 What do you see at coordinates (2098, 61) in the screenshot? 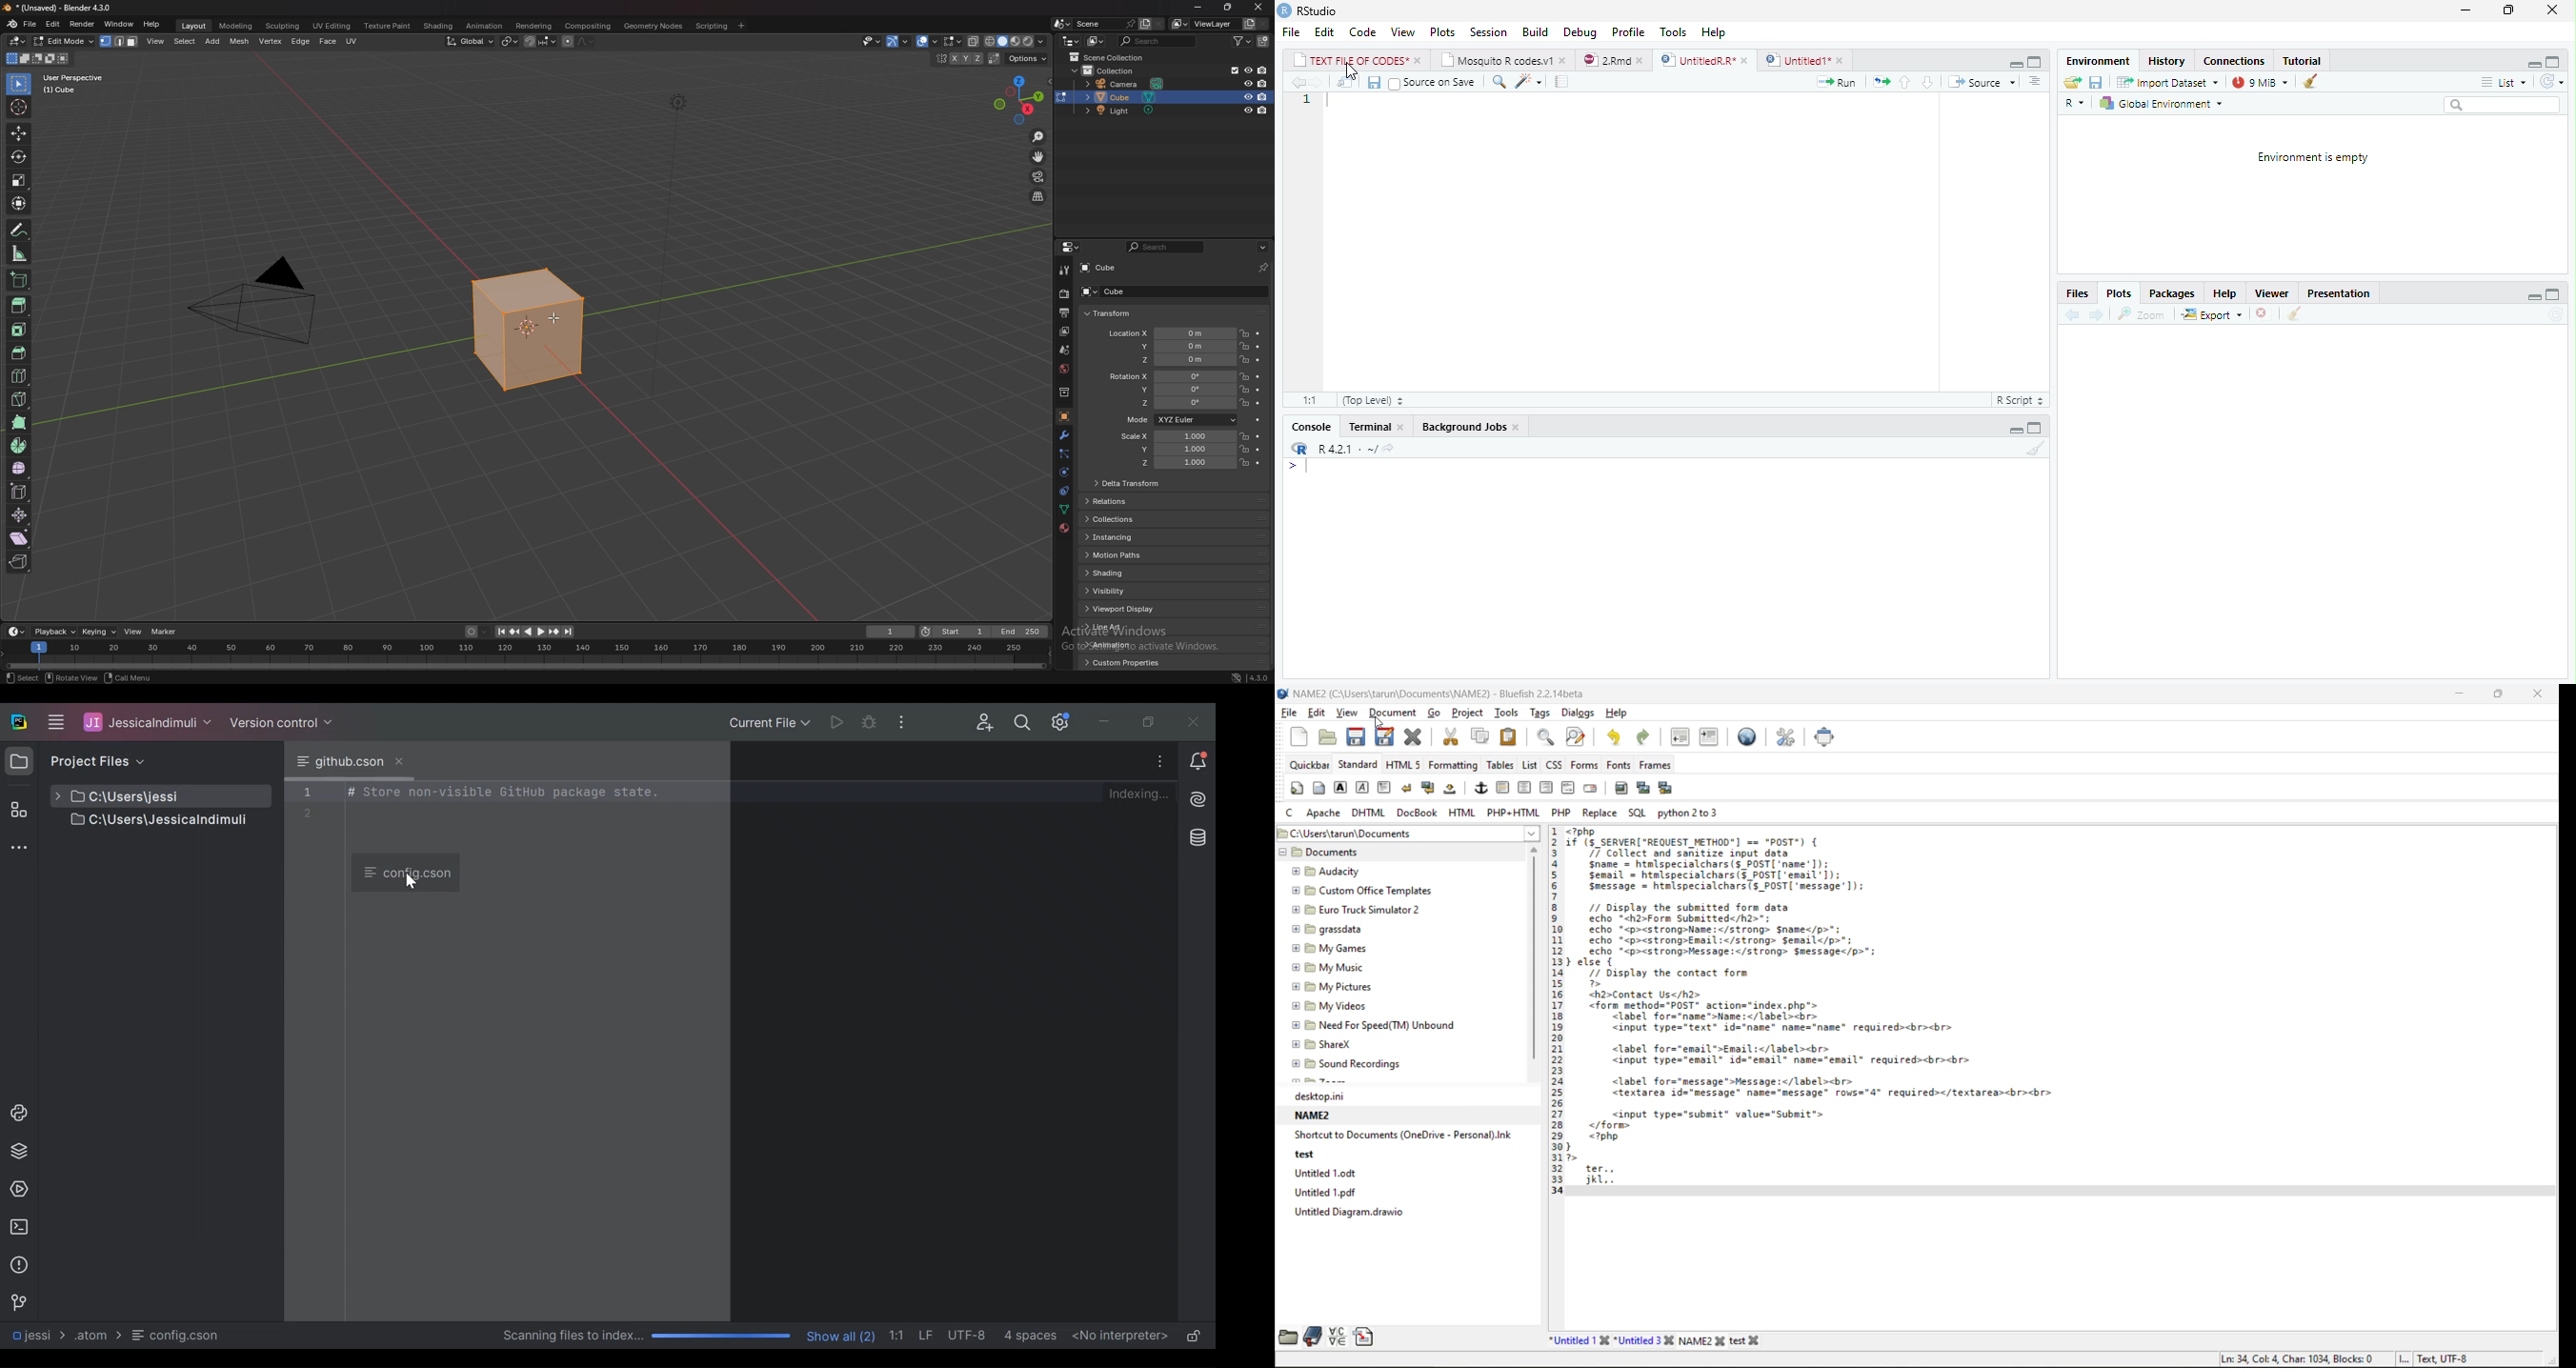
I see `Environment` at bounding box center [2098, 61].